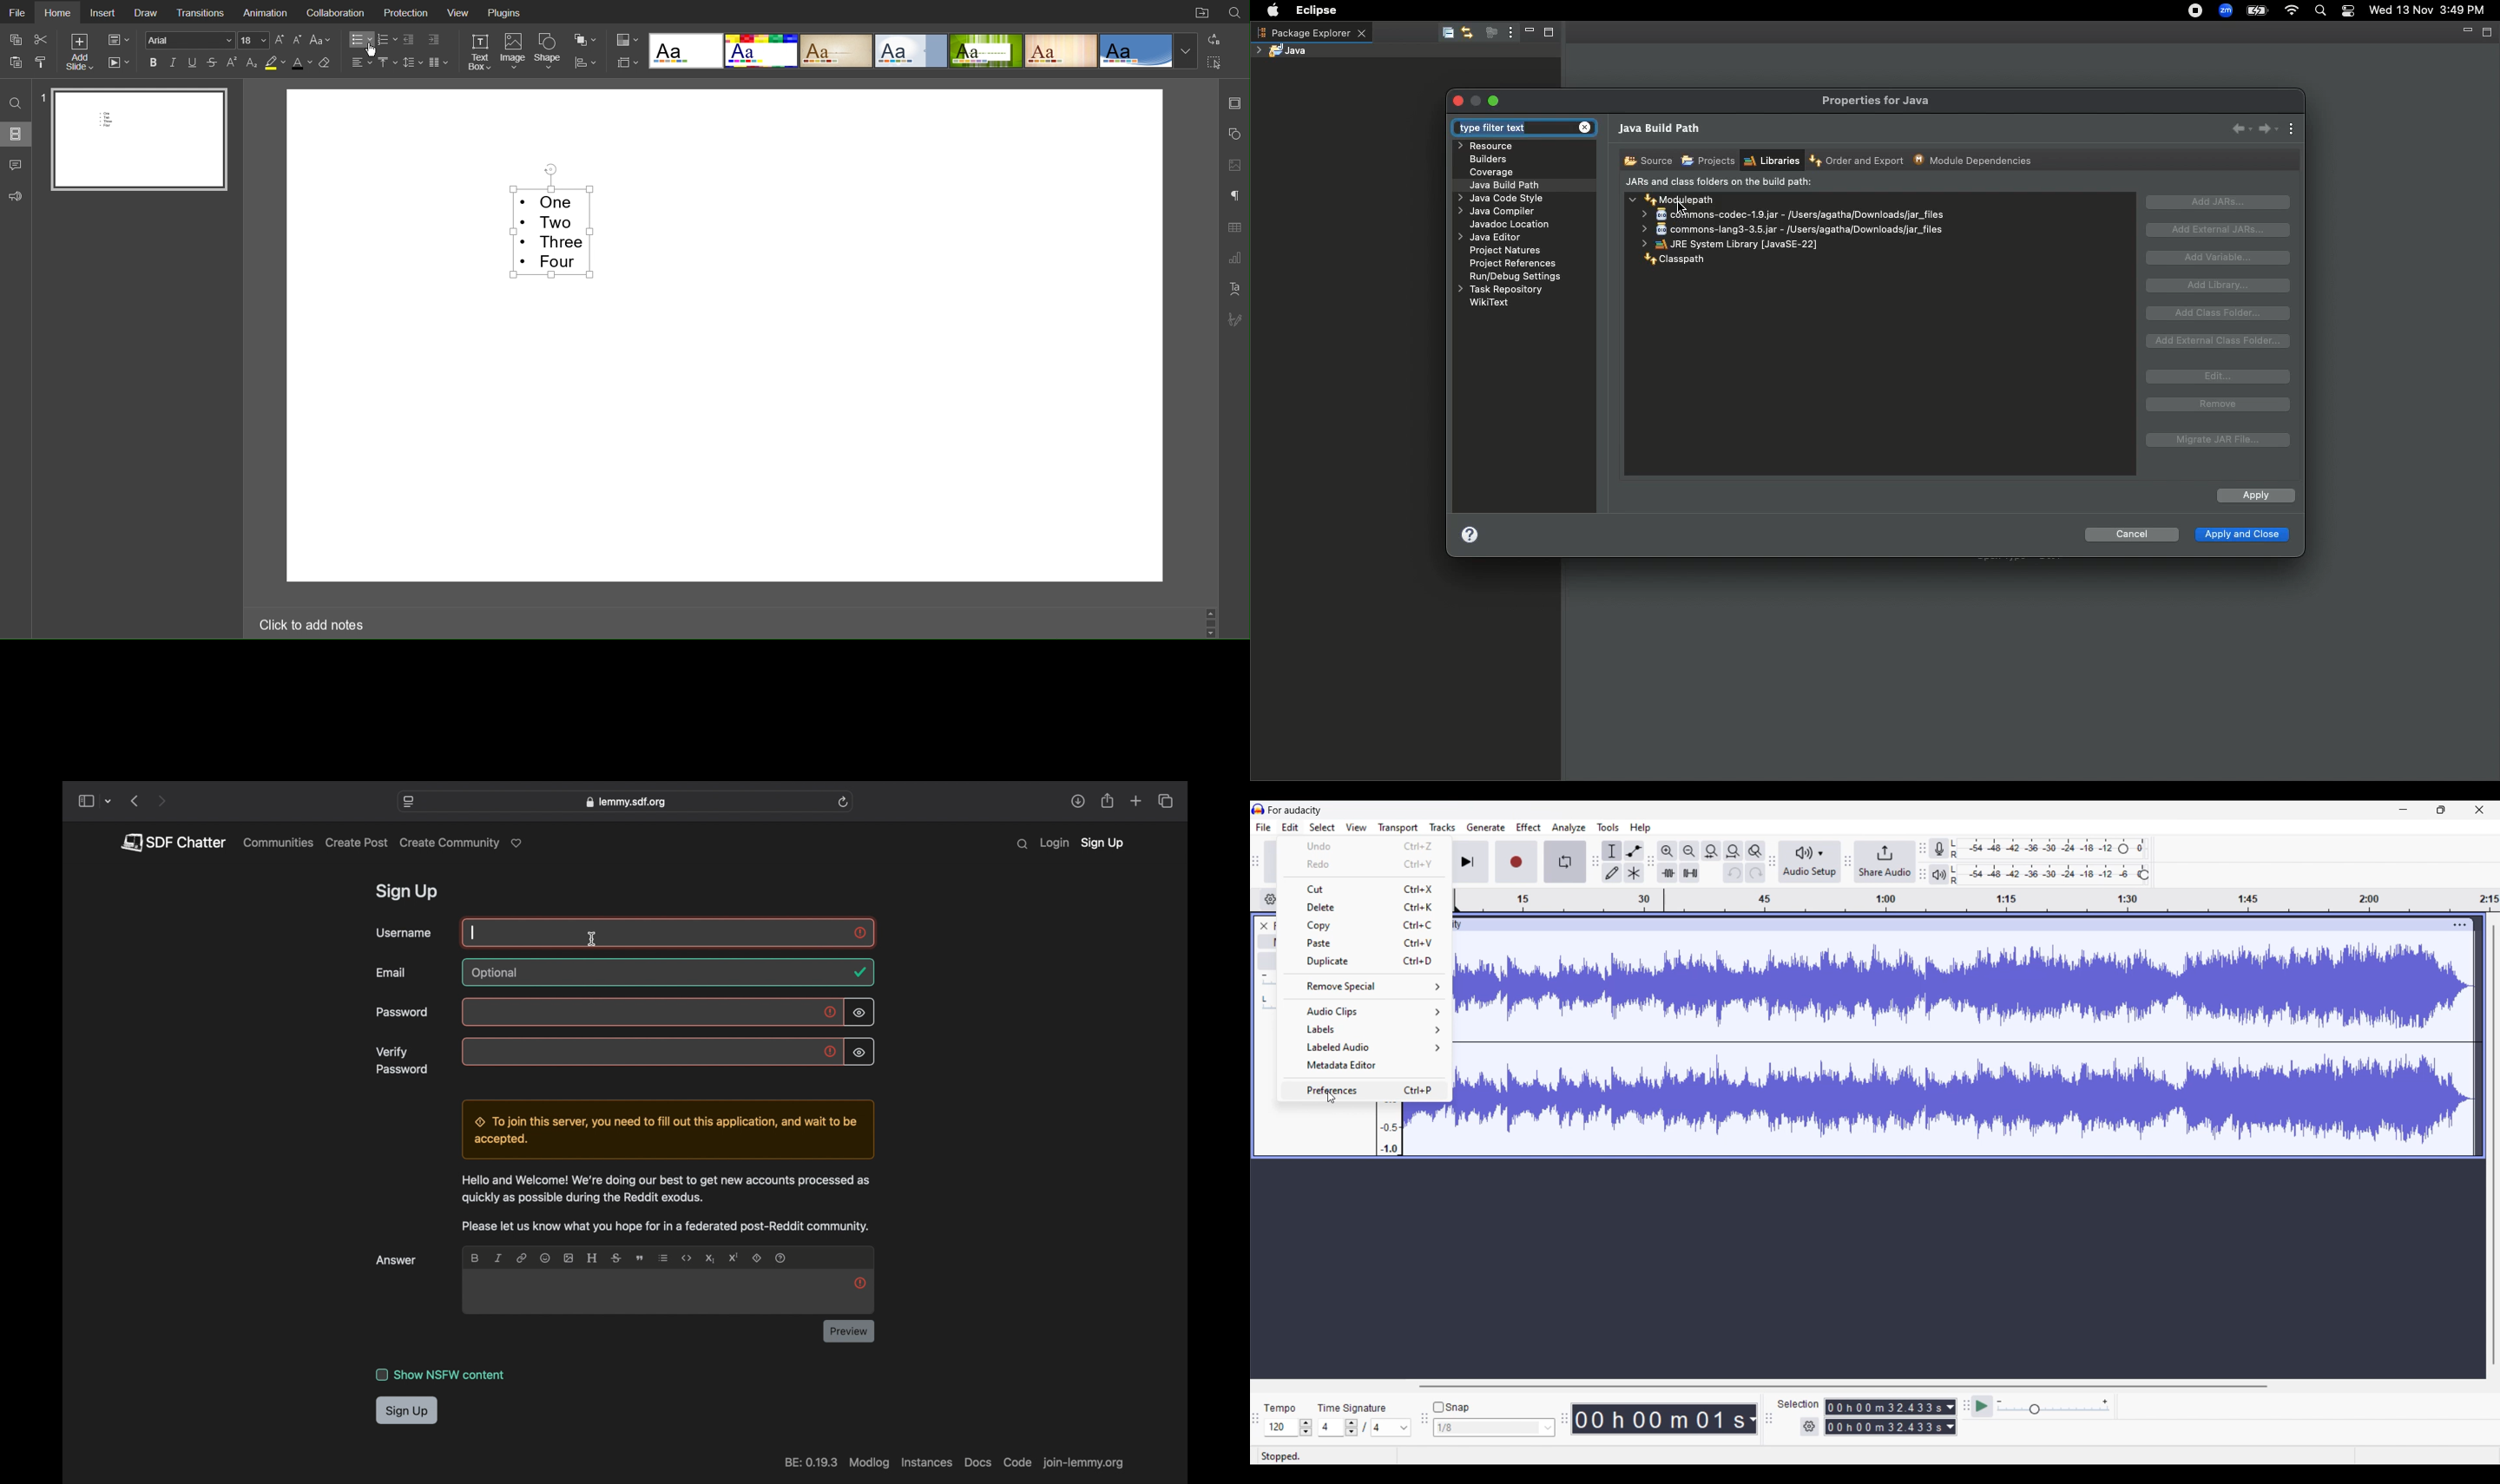 The image size is (2520, 1484). What do you see at coordinates (1356, 827) in the screenshot?
I see `View menu` at bounding box center [1356, 827].